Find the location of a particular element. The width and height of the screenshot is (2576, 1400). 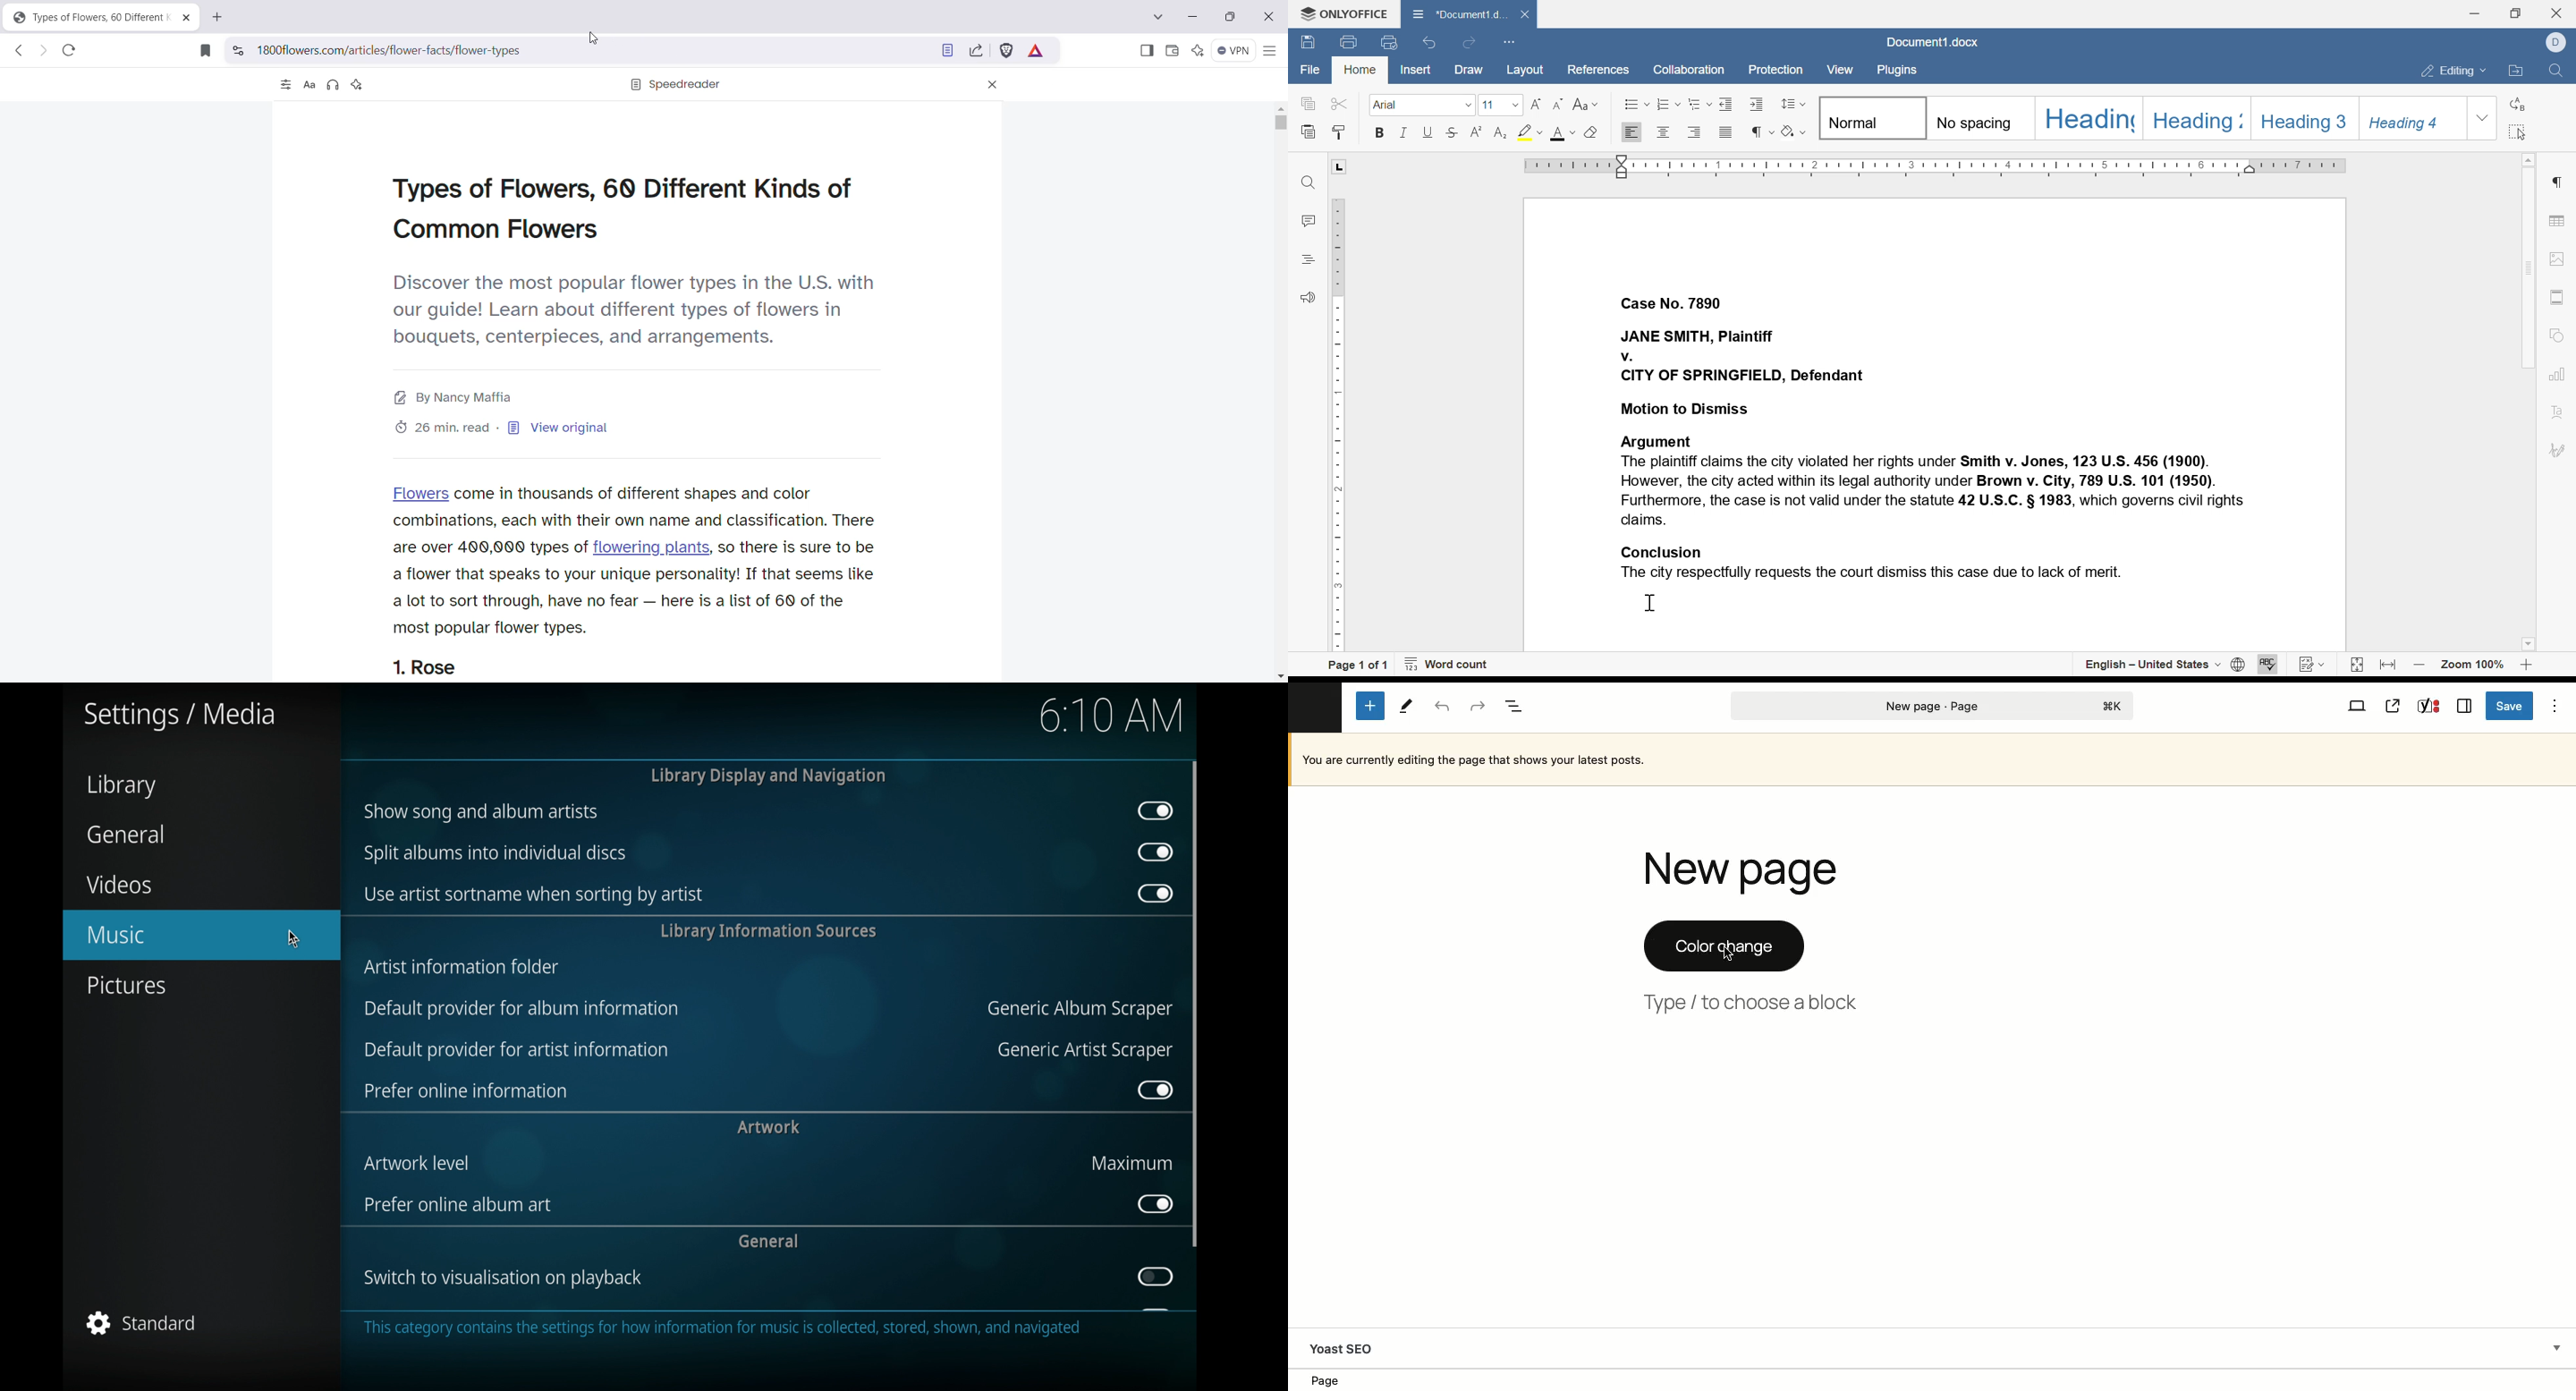

preferonlineinformation is located at coordinates (466, 1091).